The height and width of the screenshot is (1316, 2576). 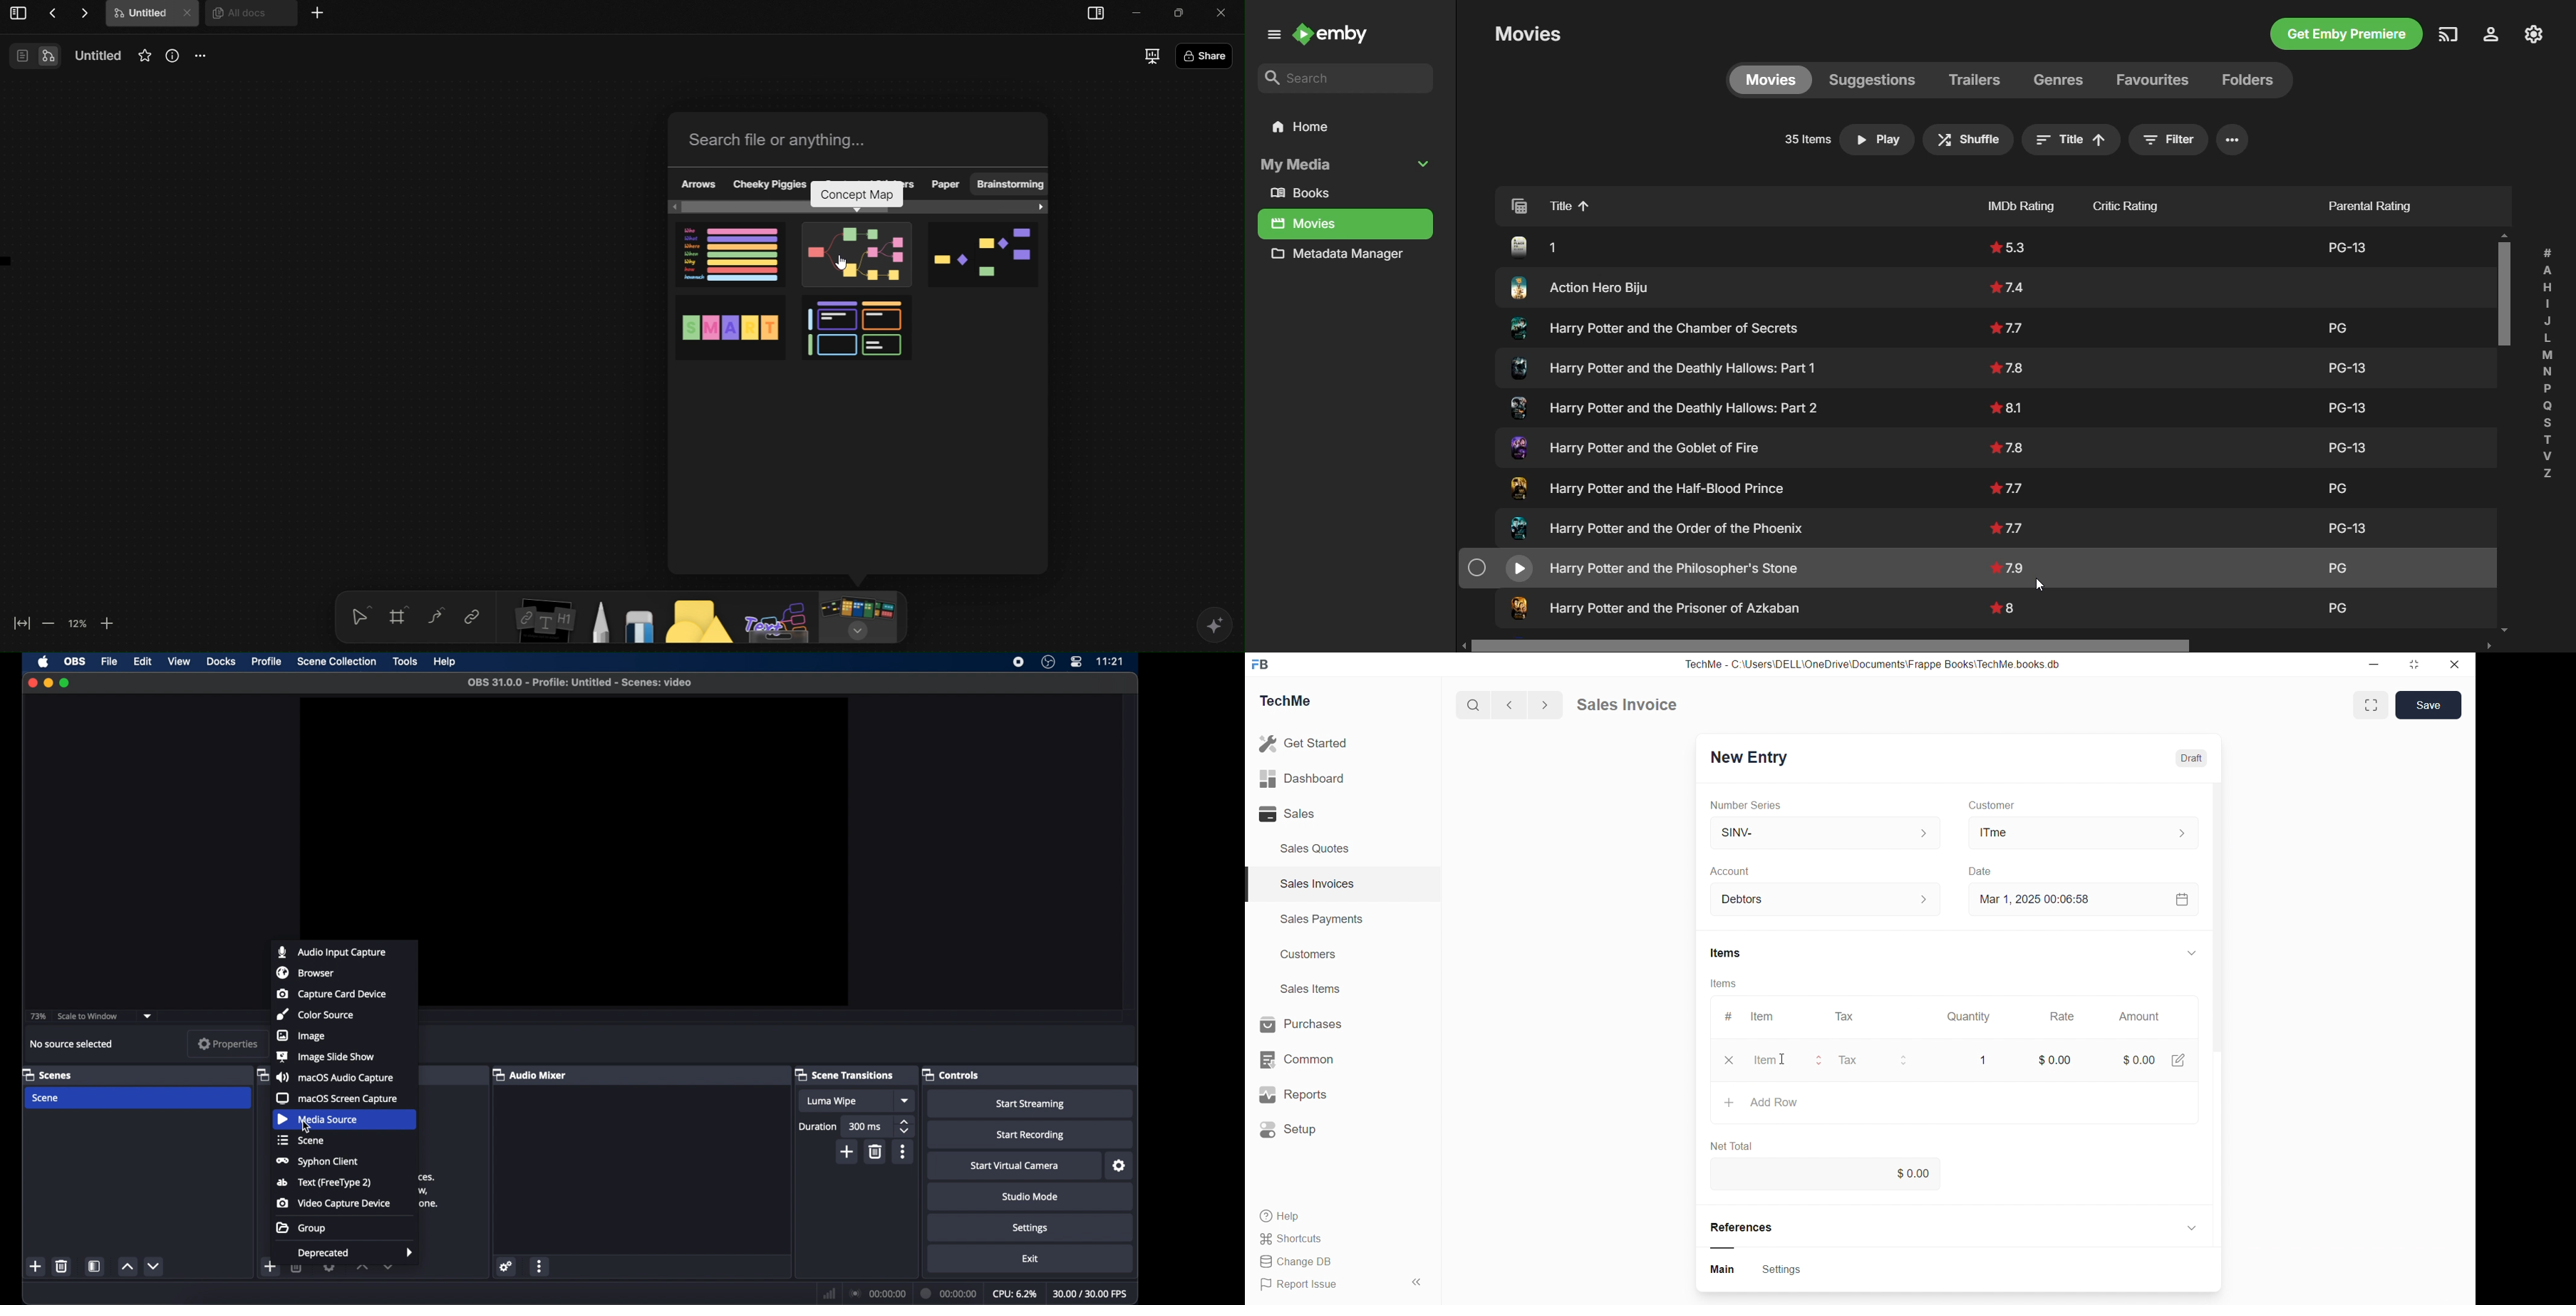 I want to click on help, so click(x=446, y=662).